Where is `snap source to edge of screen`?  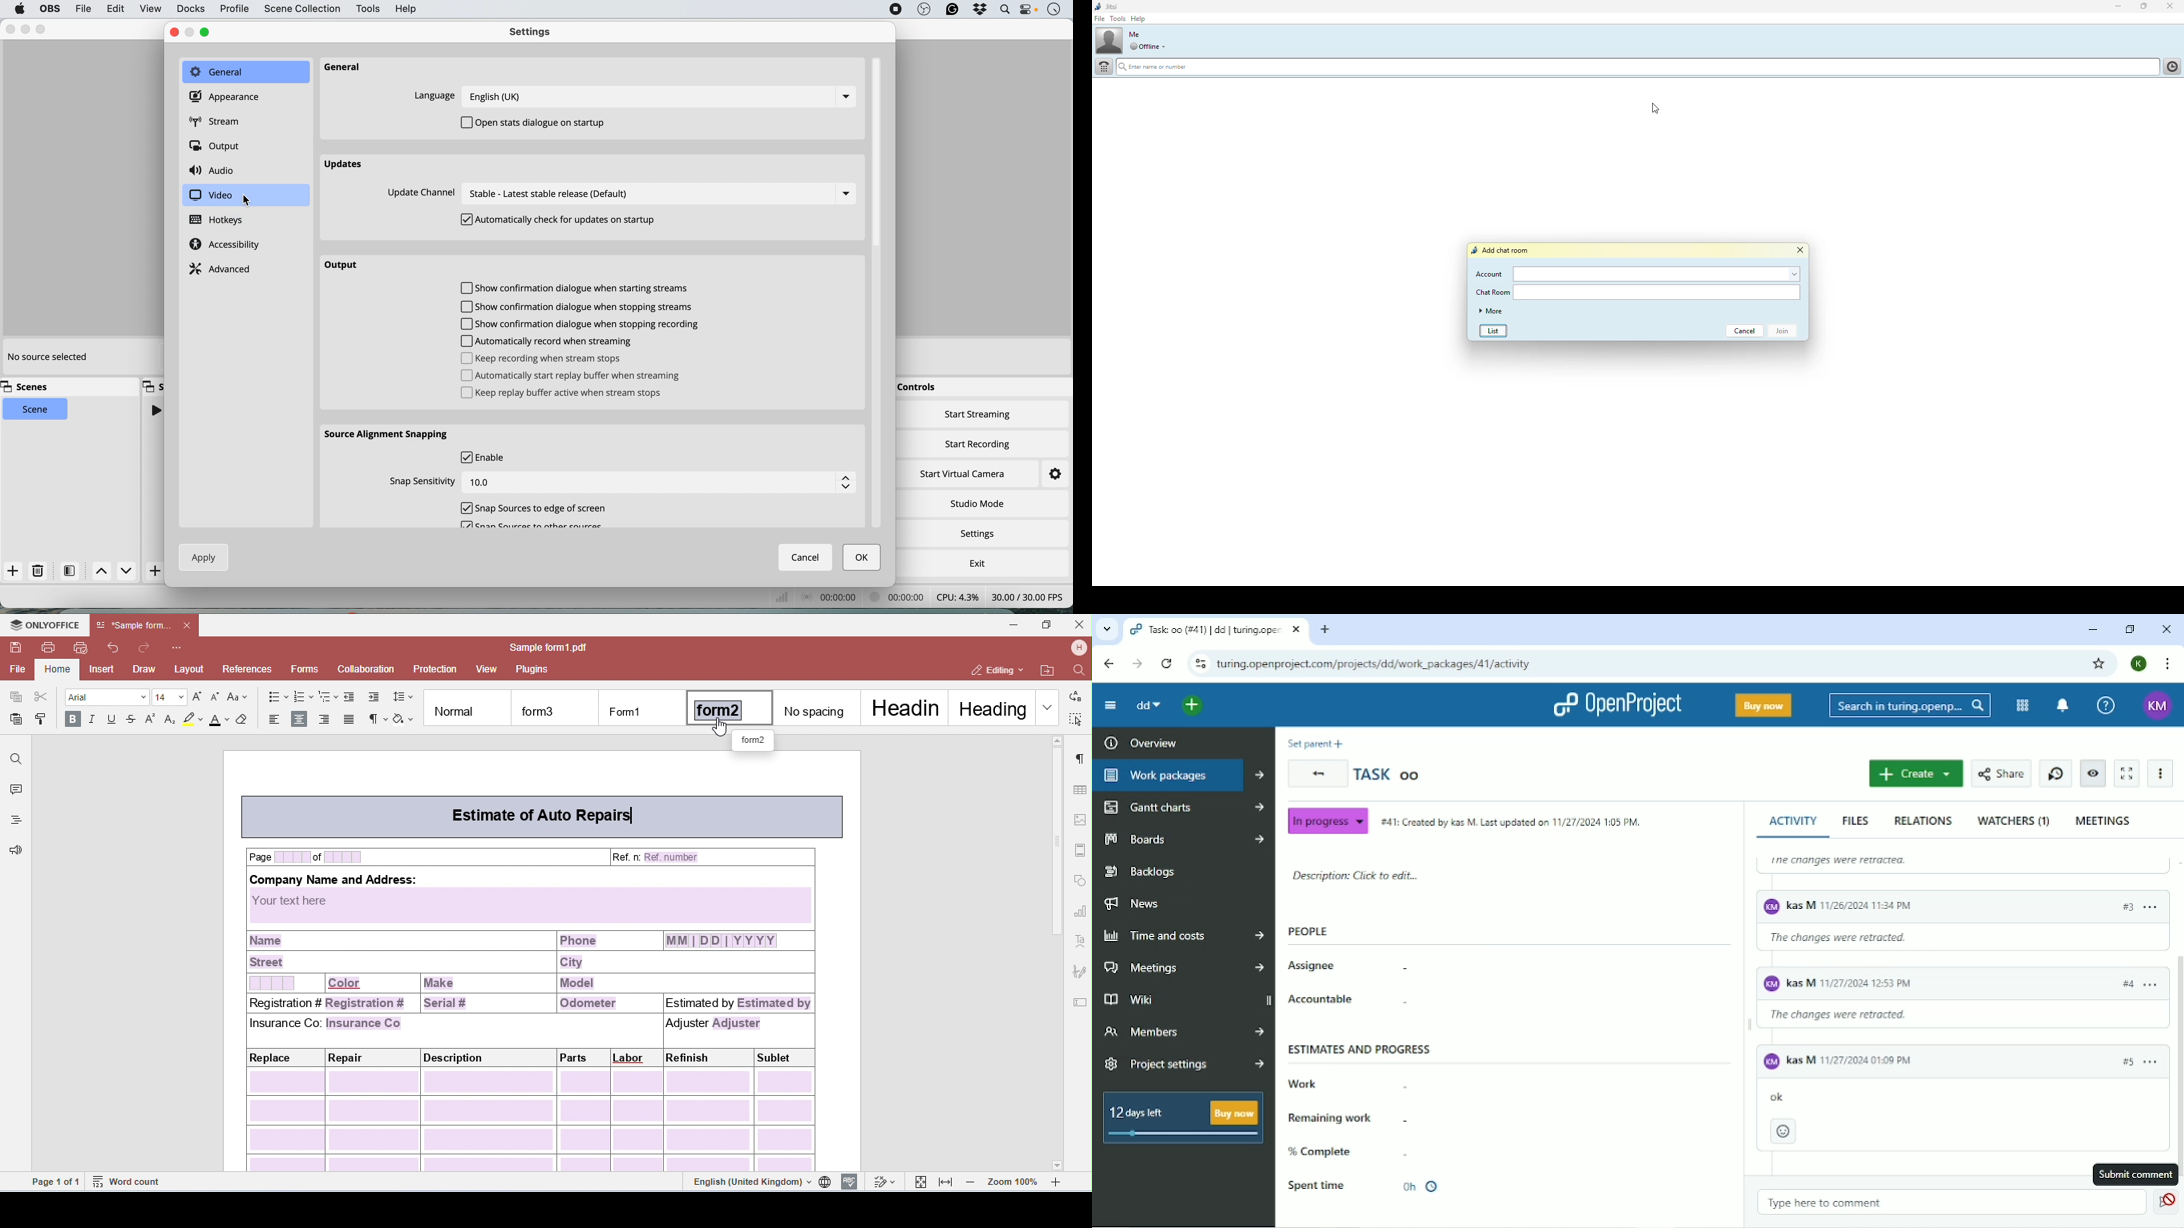
snap source to edge of screen is located at coordinates (535, 508).